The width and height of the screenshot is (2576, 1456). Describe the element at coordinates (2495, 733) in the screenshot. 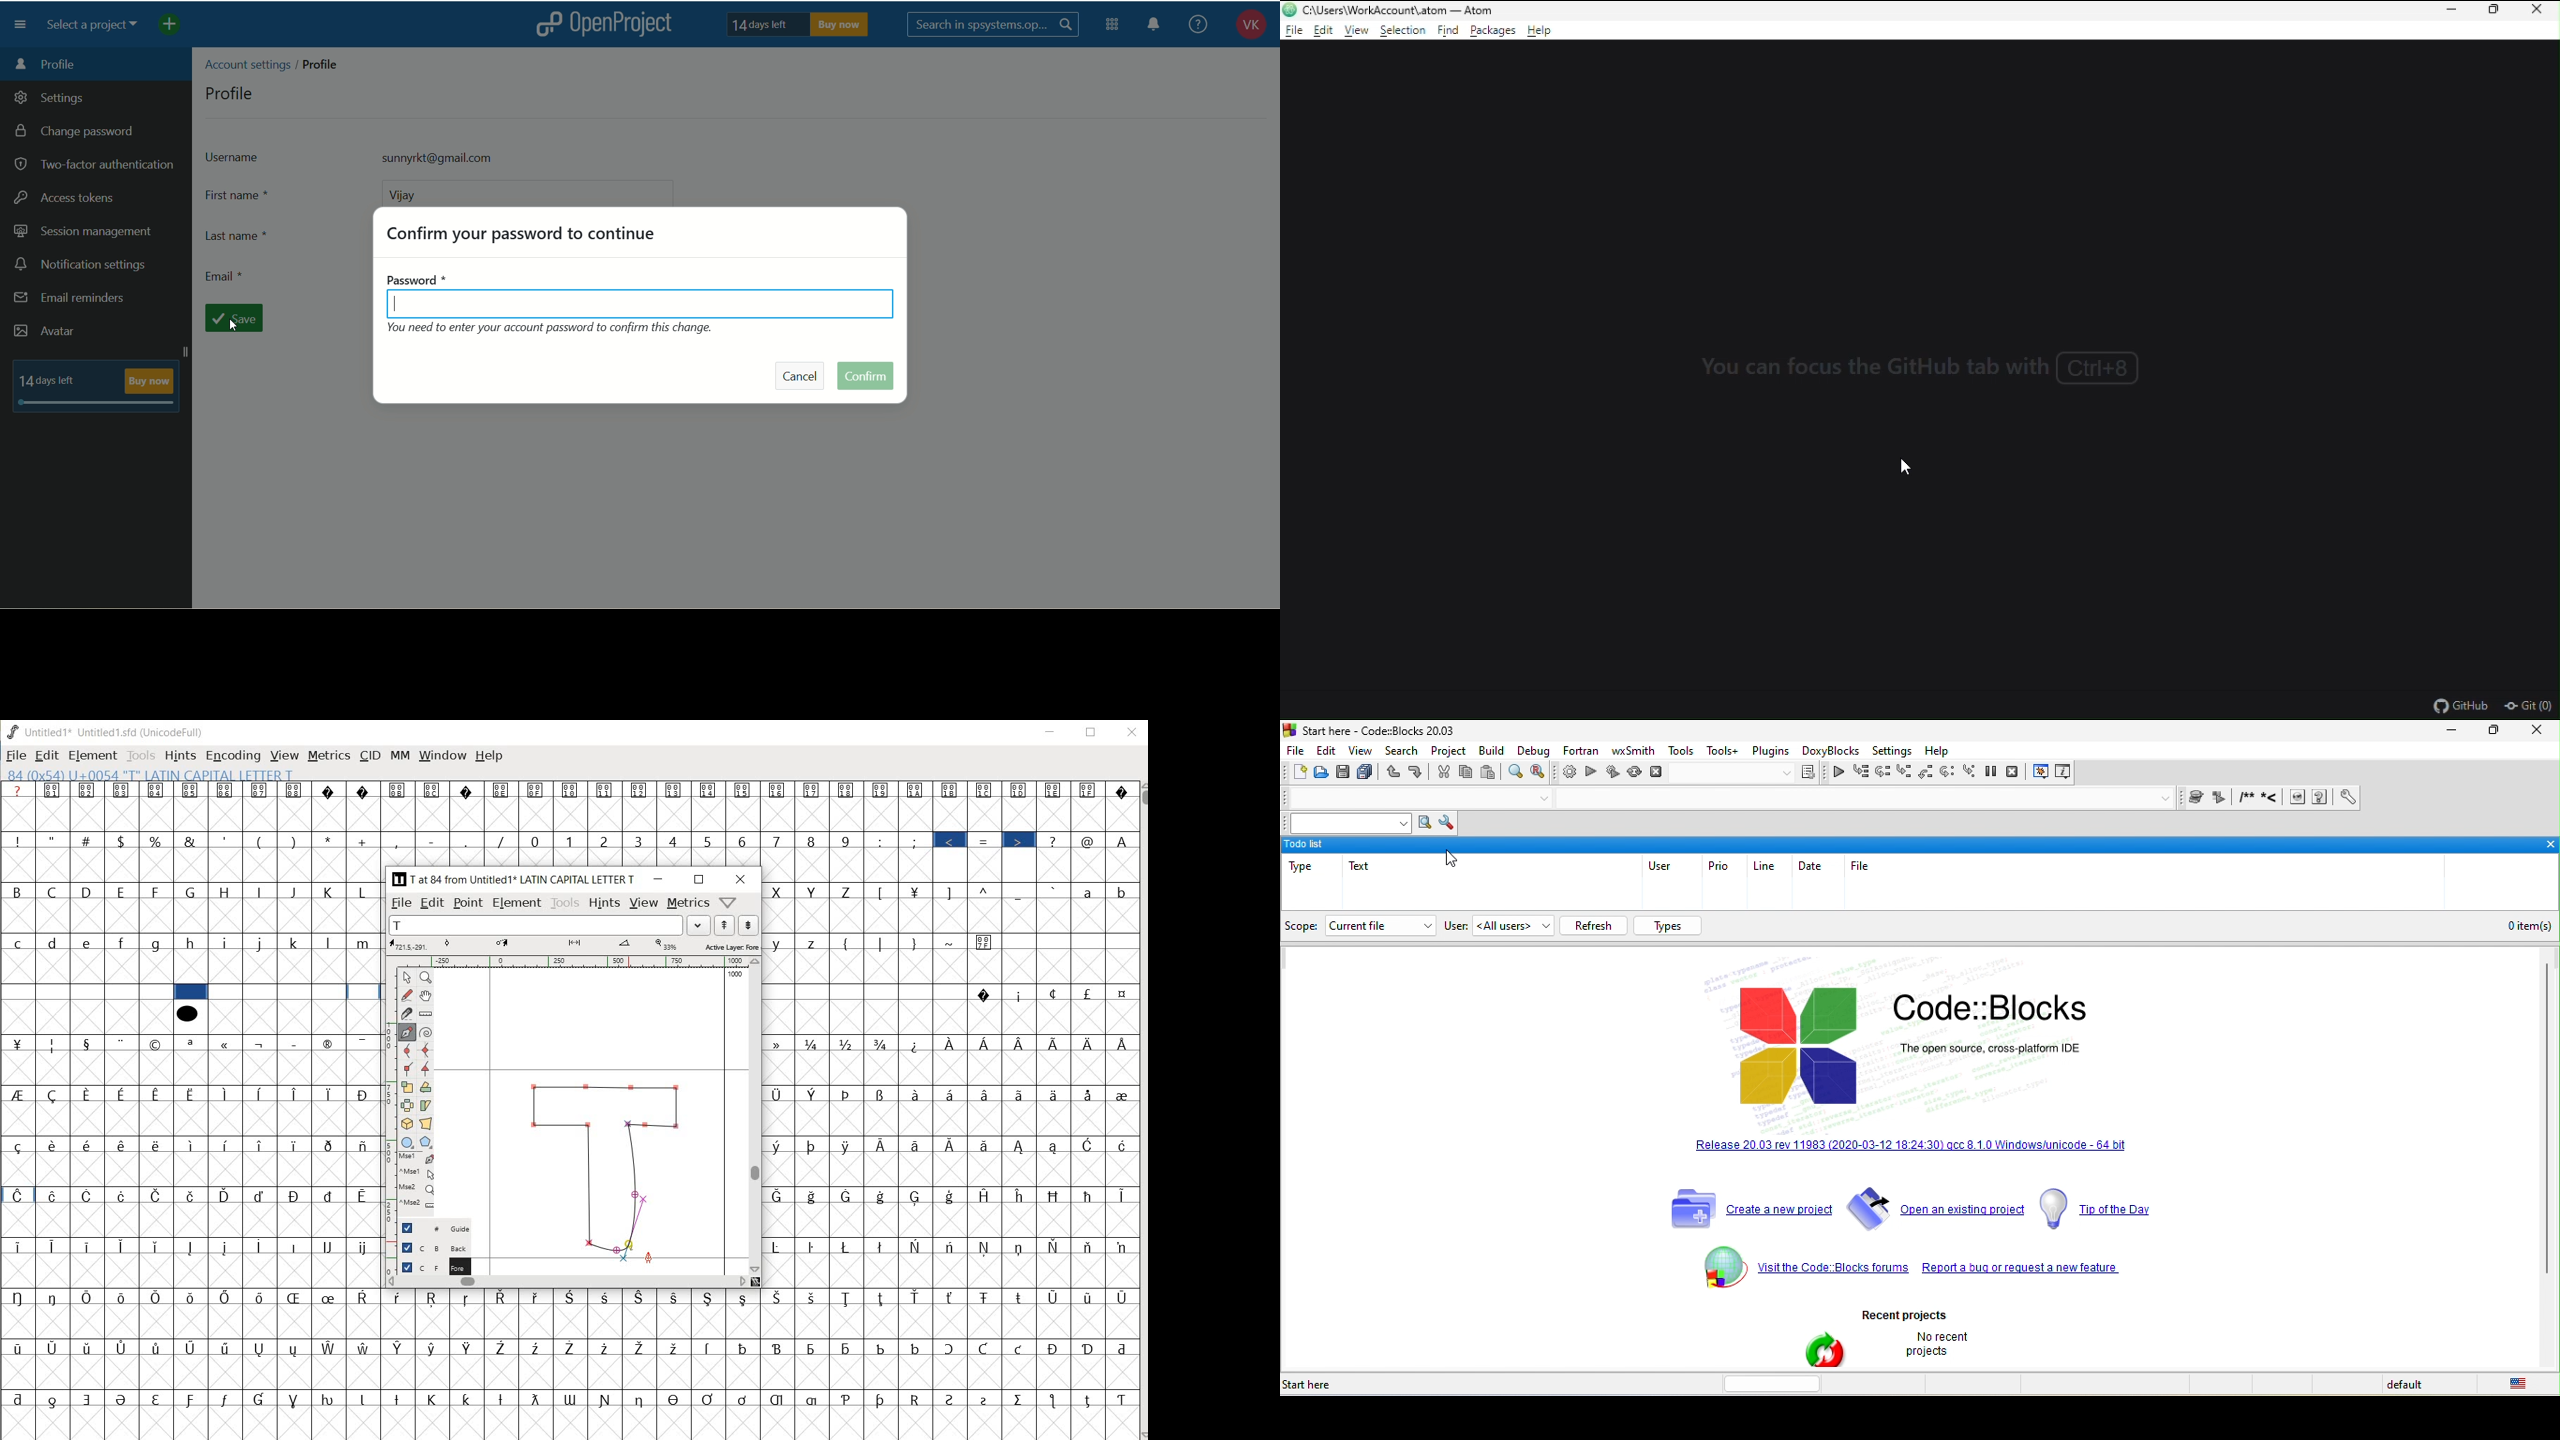

I see `maximize` at that location.